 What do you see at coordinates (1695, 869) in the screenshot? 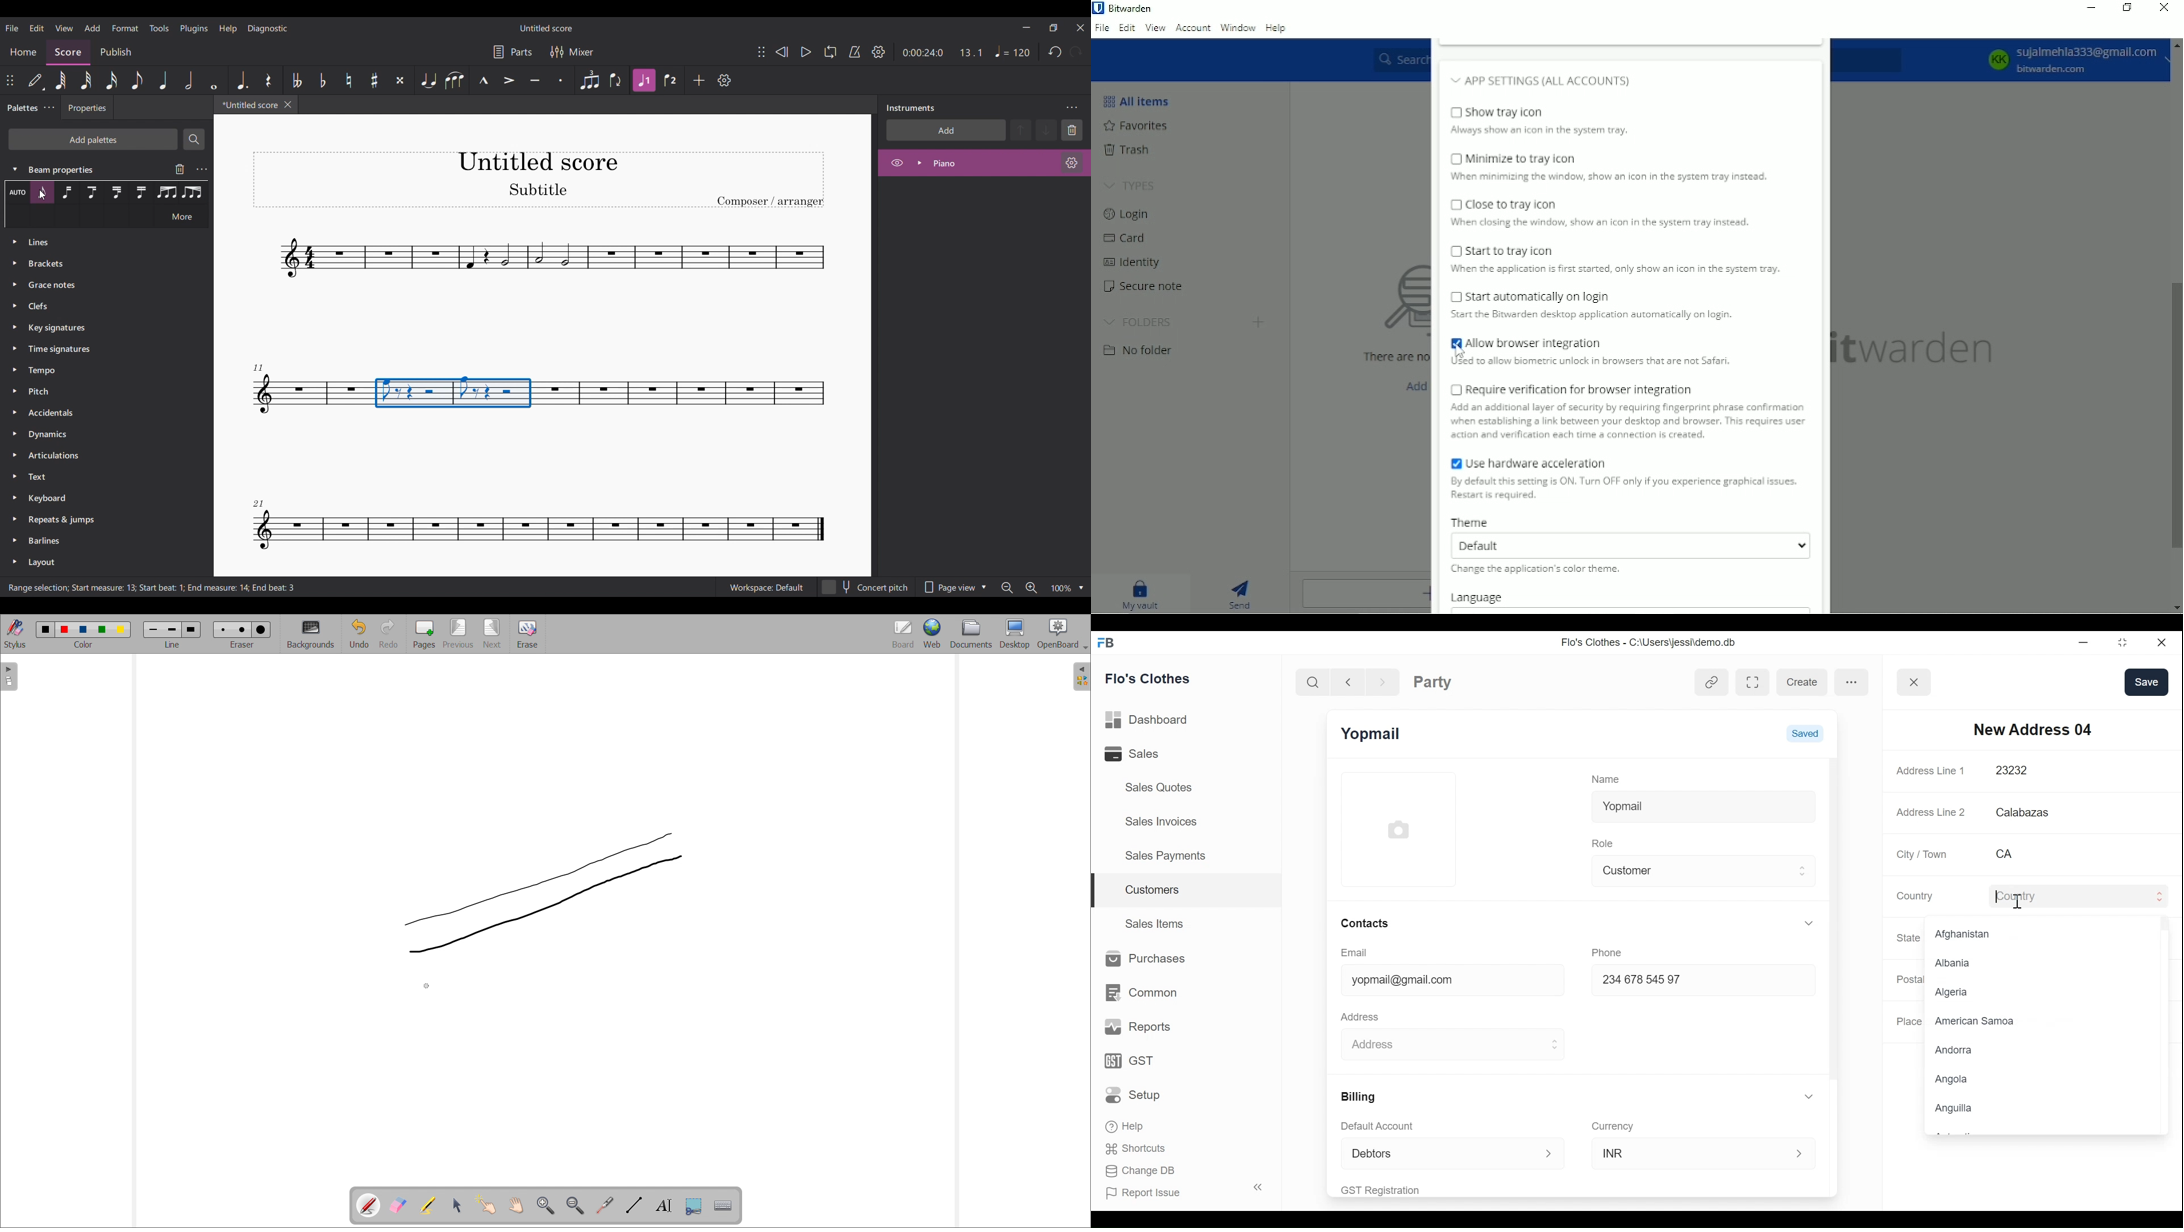
I see `Customer` at bounding box center [1695, 869].